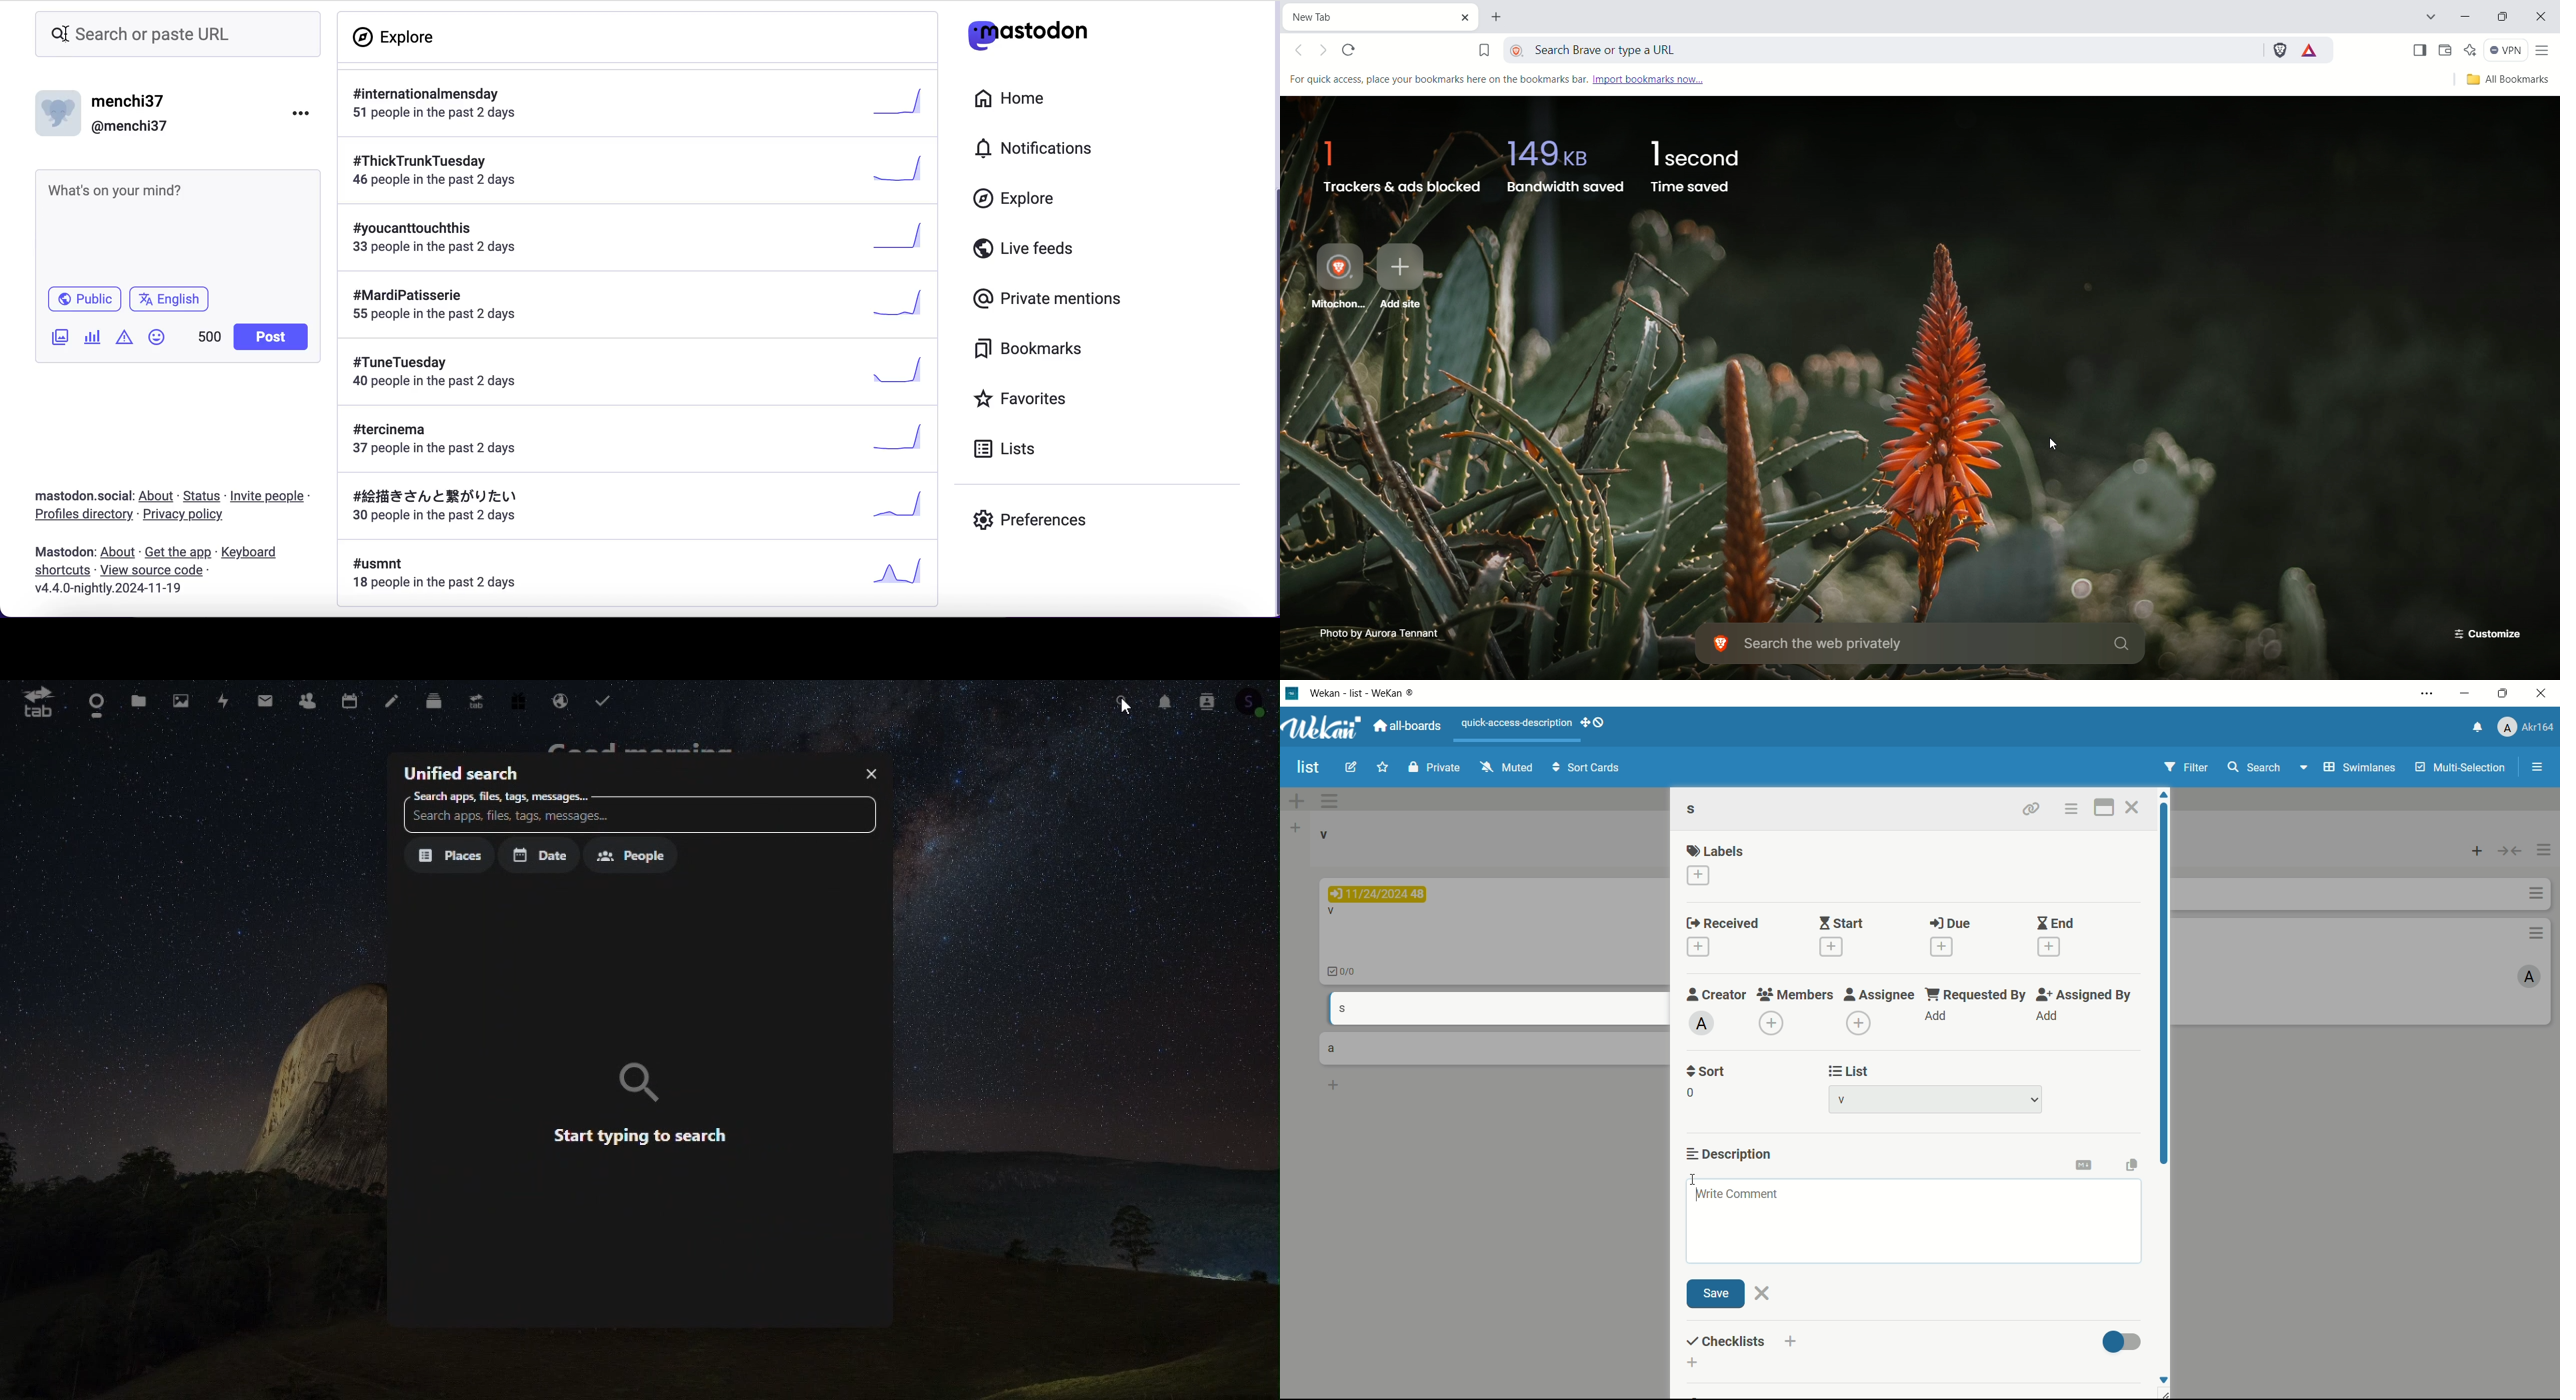 The width and height of the screenshot is (2576, 1400). What do you see at coordinates (1123, 702) in the screenshot?
I see `Search` at bounding box center [1123, 702].